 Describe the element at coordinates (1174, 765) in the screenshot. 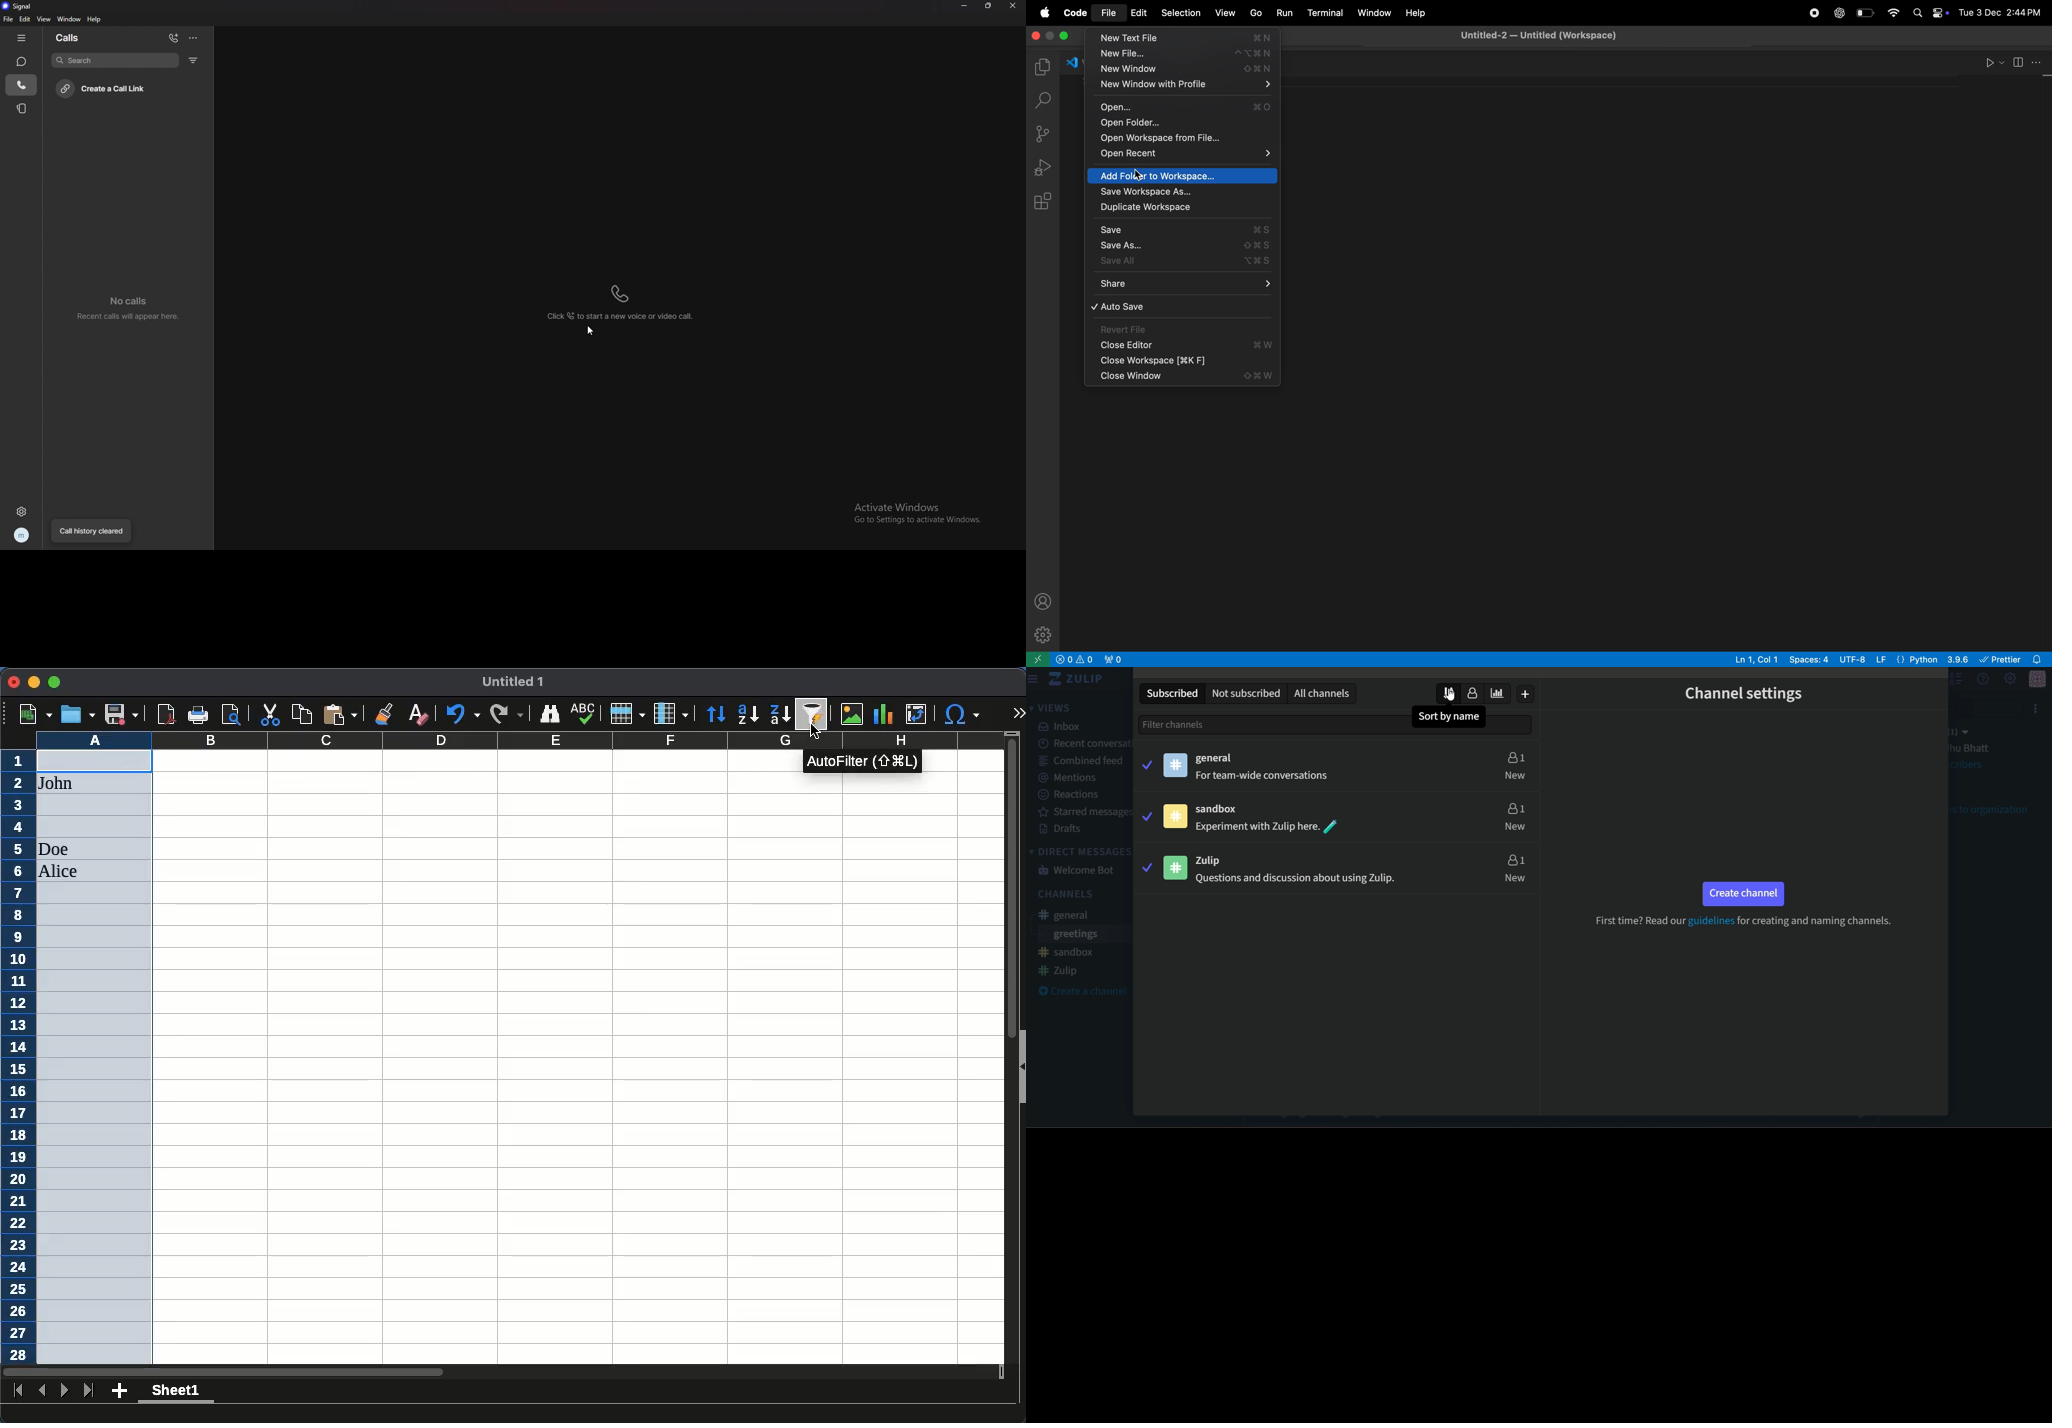

I see `icon` at that location.